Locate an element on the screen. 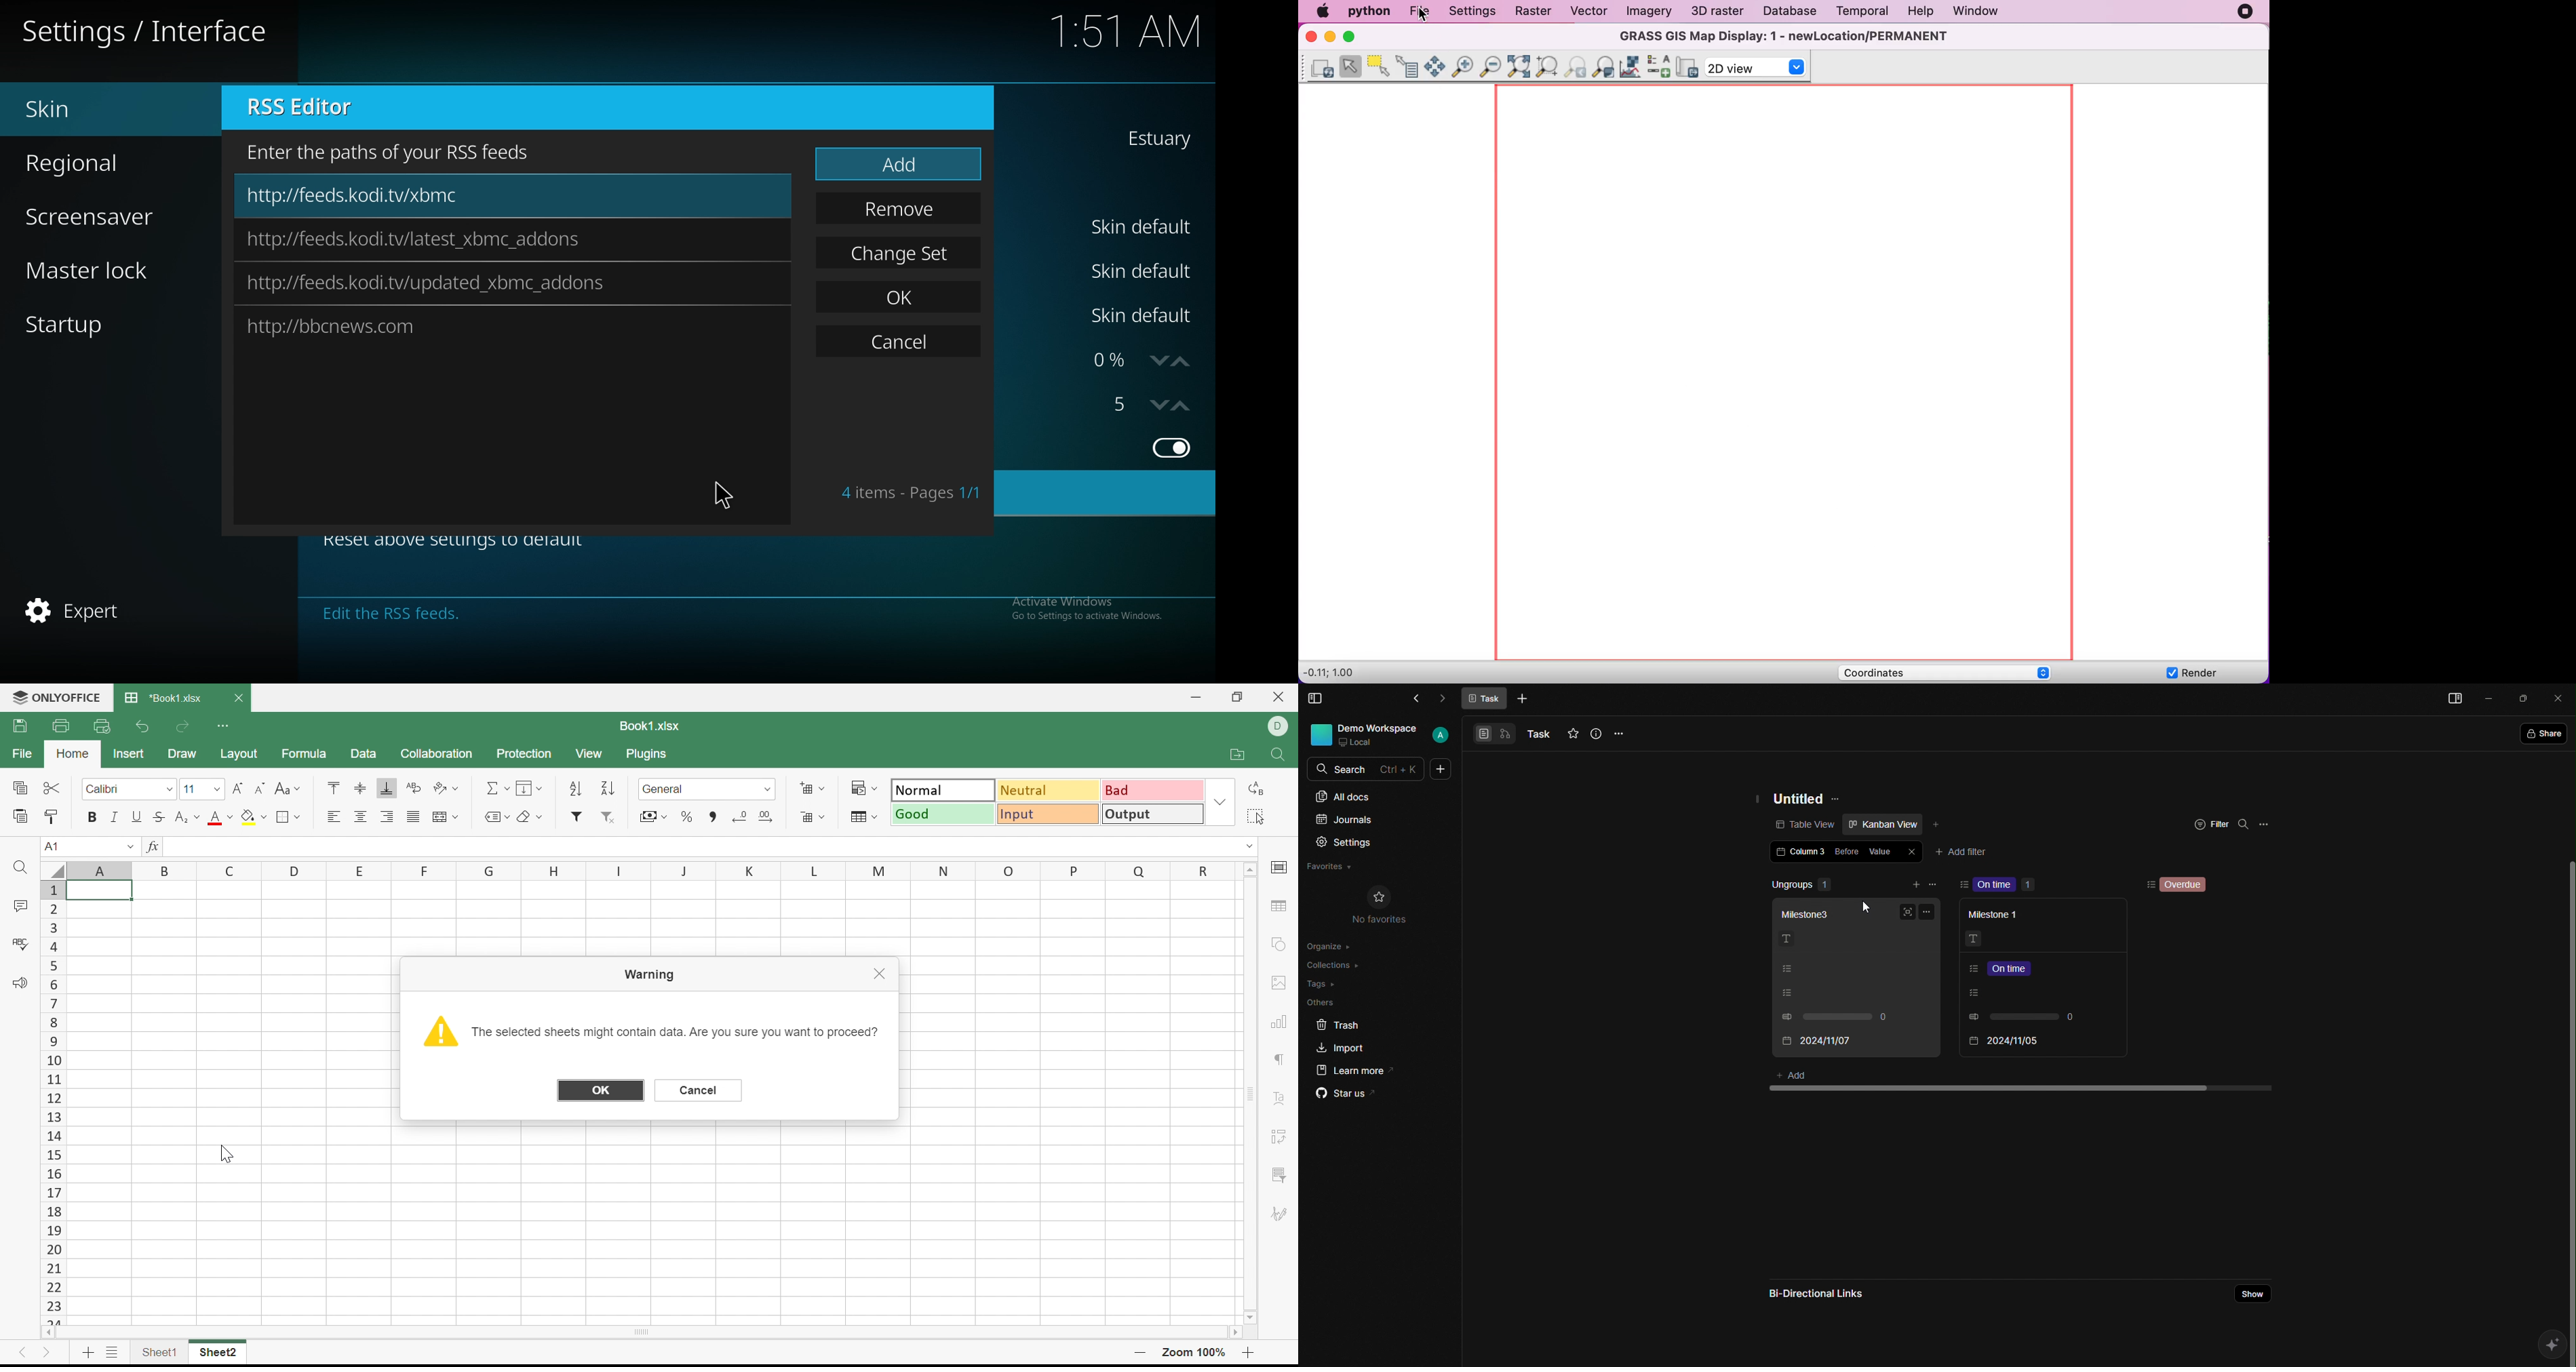  Add sheet is located at coordinates (88, 1352).